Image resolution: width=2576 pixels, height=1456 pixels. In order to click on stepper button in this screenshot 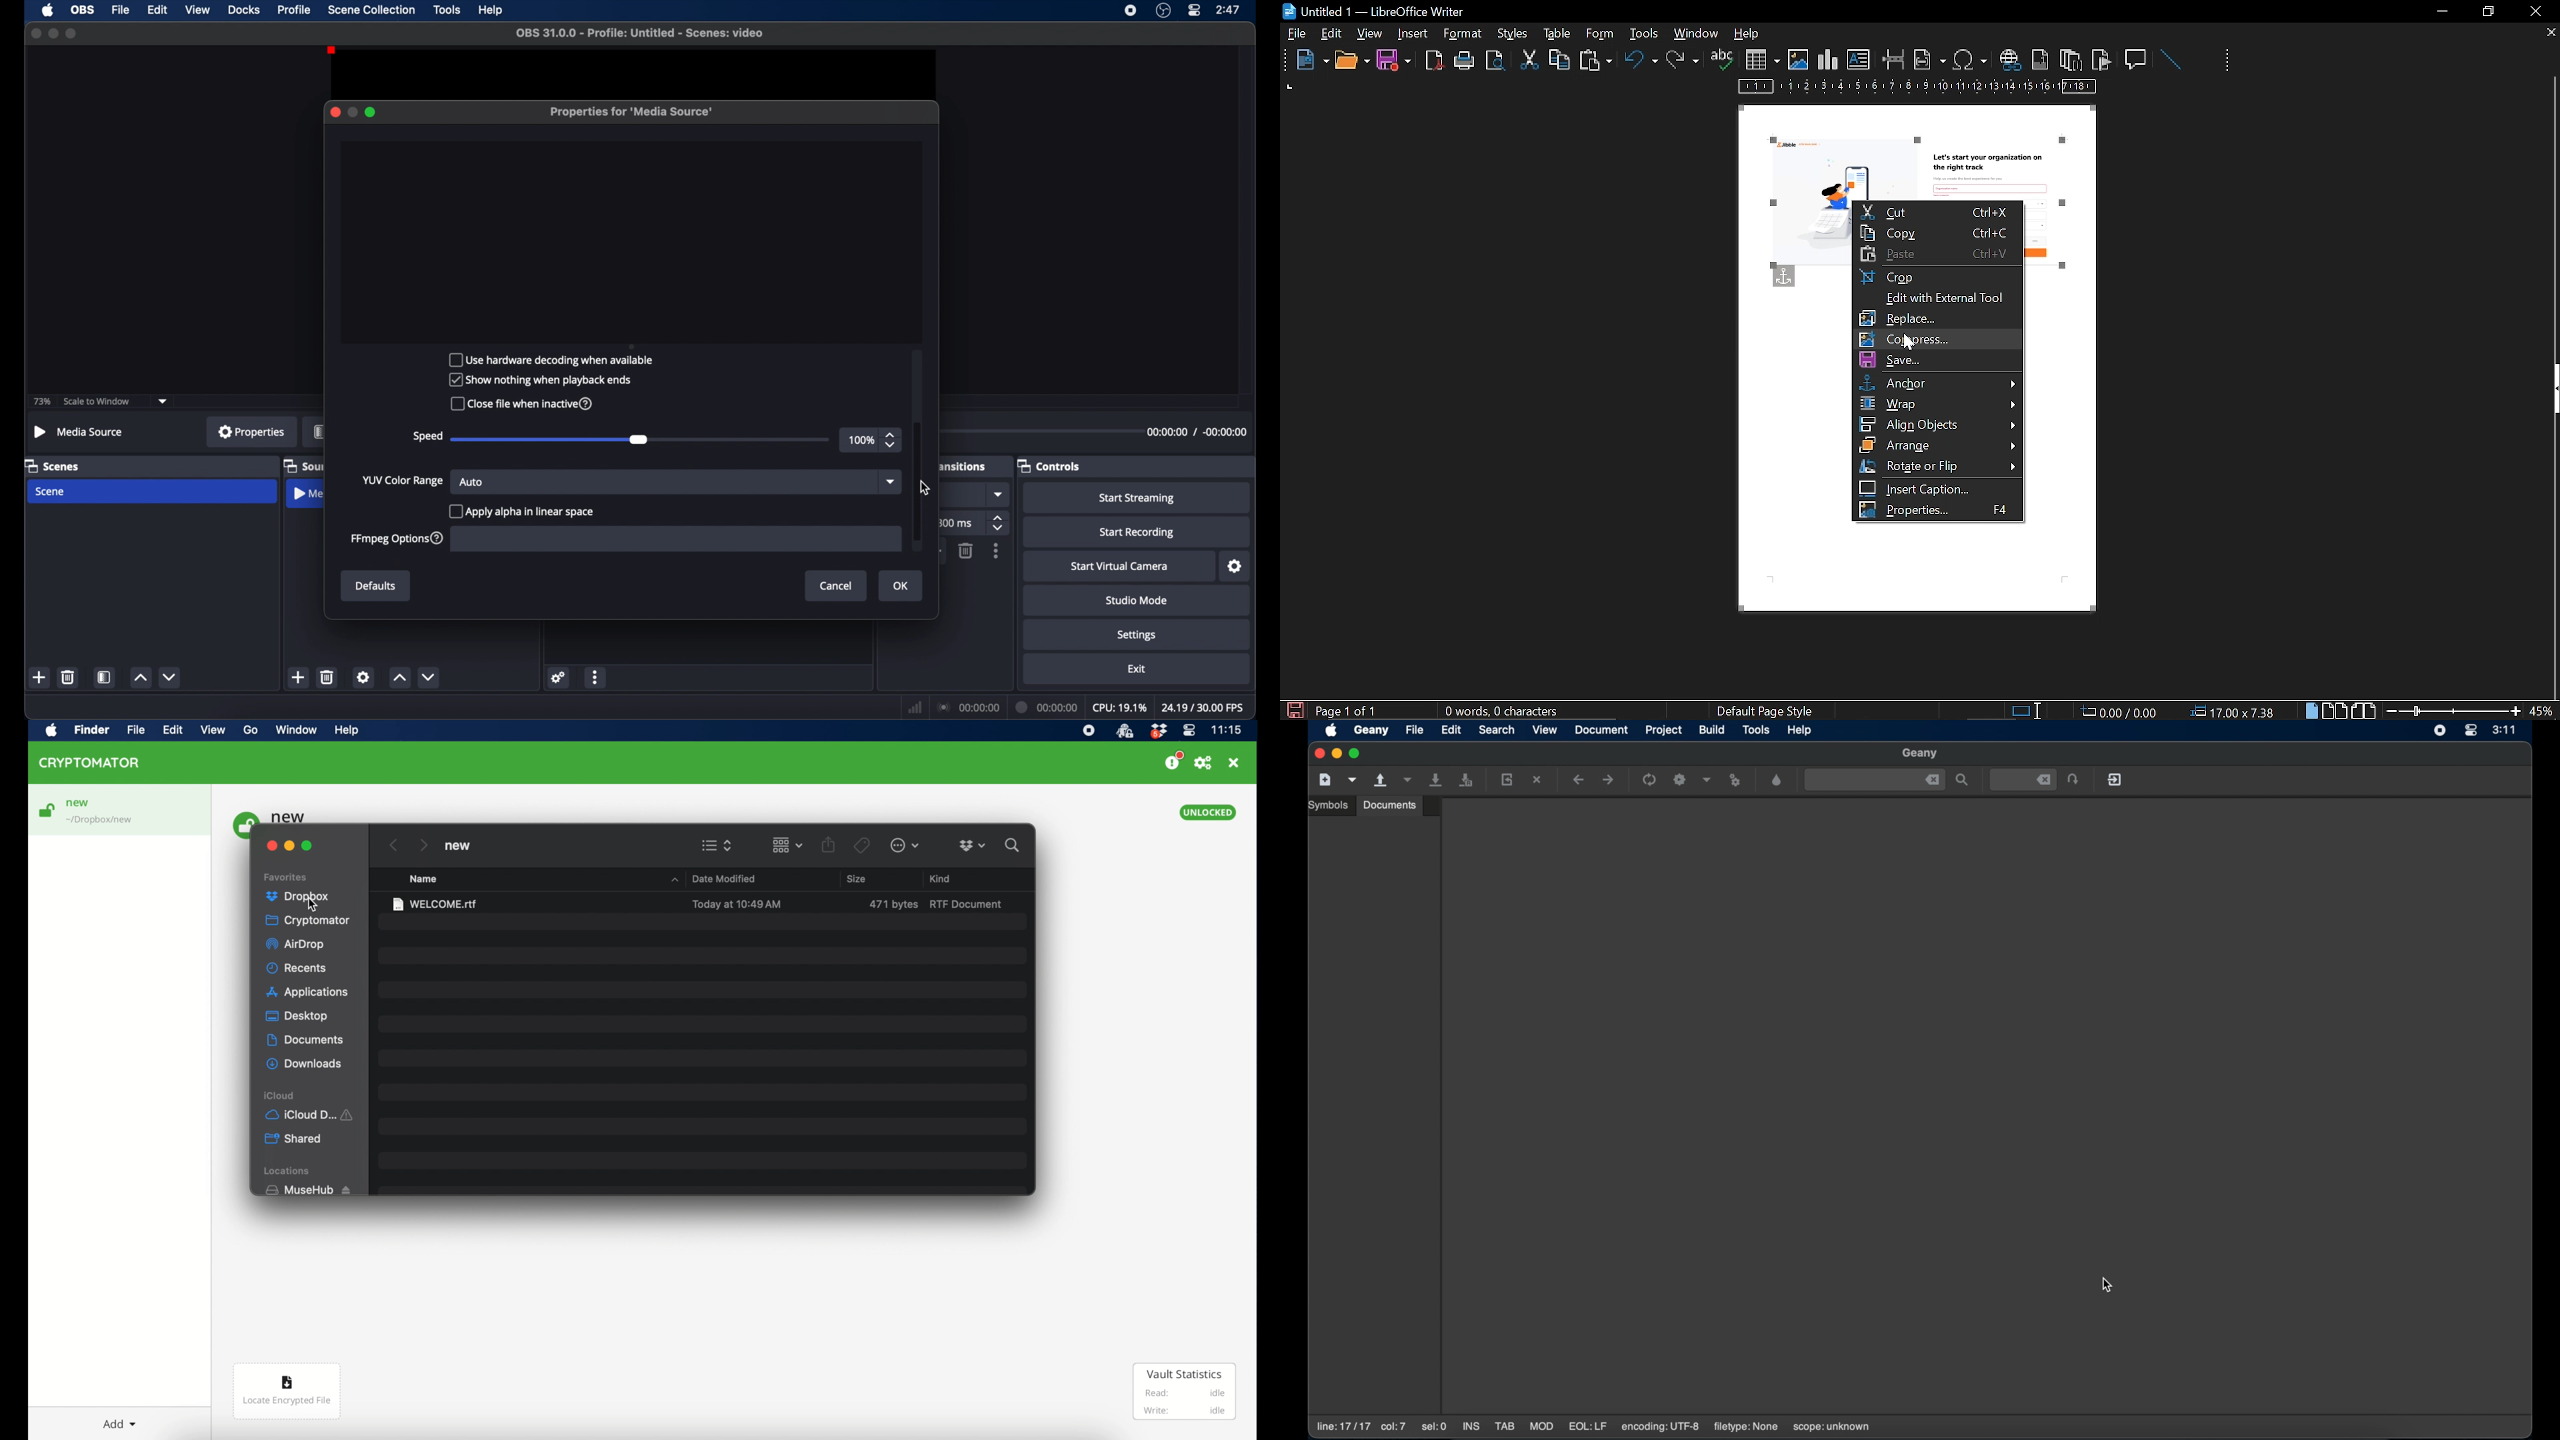, I will do `click(891, 441)`.